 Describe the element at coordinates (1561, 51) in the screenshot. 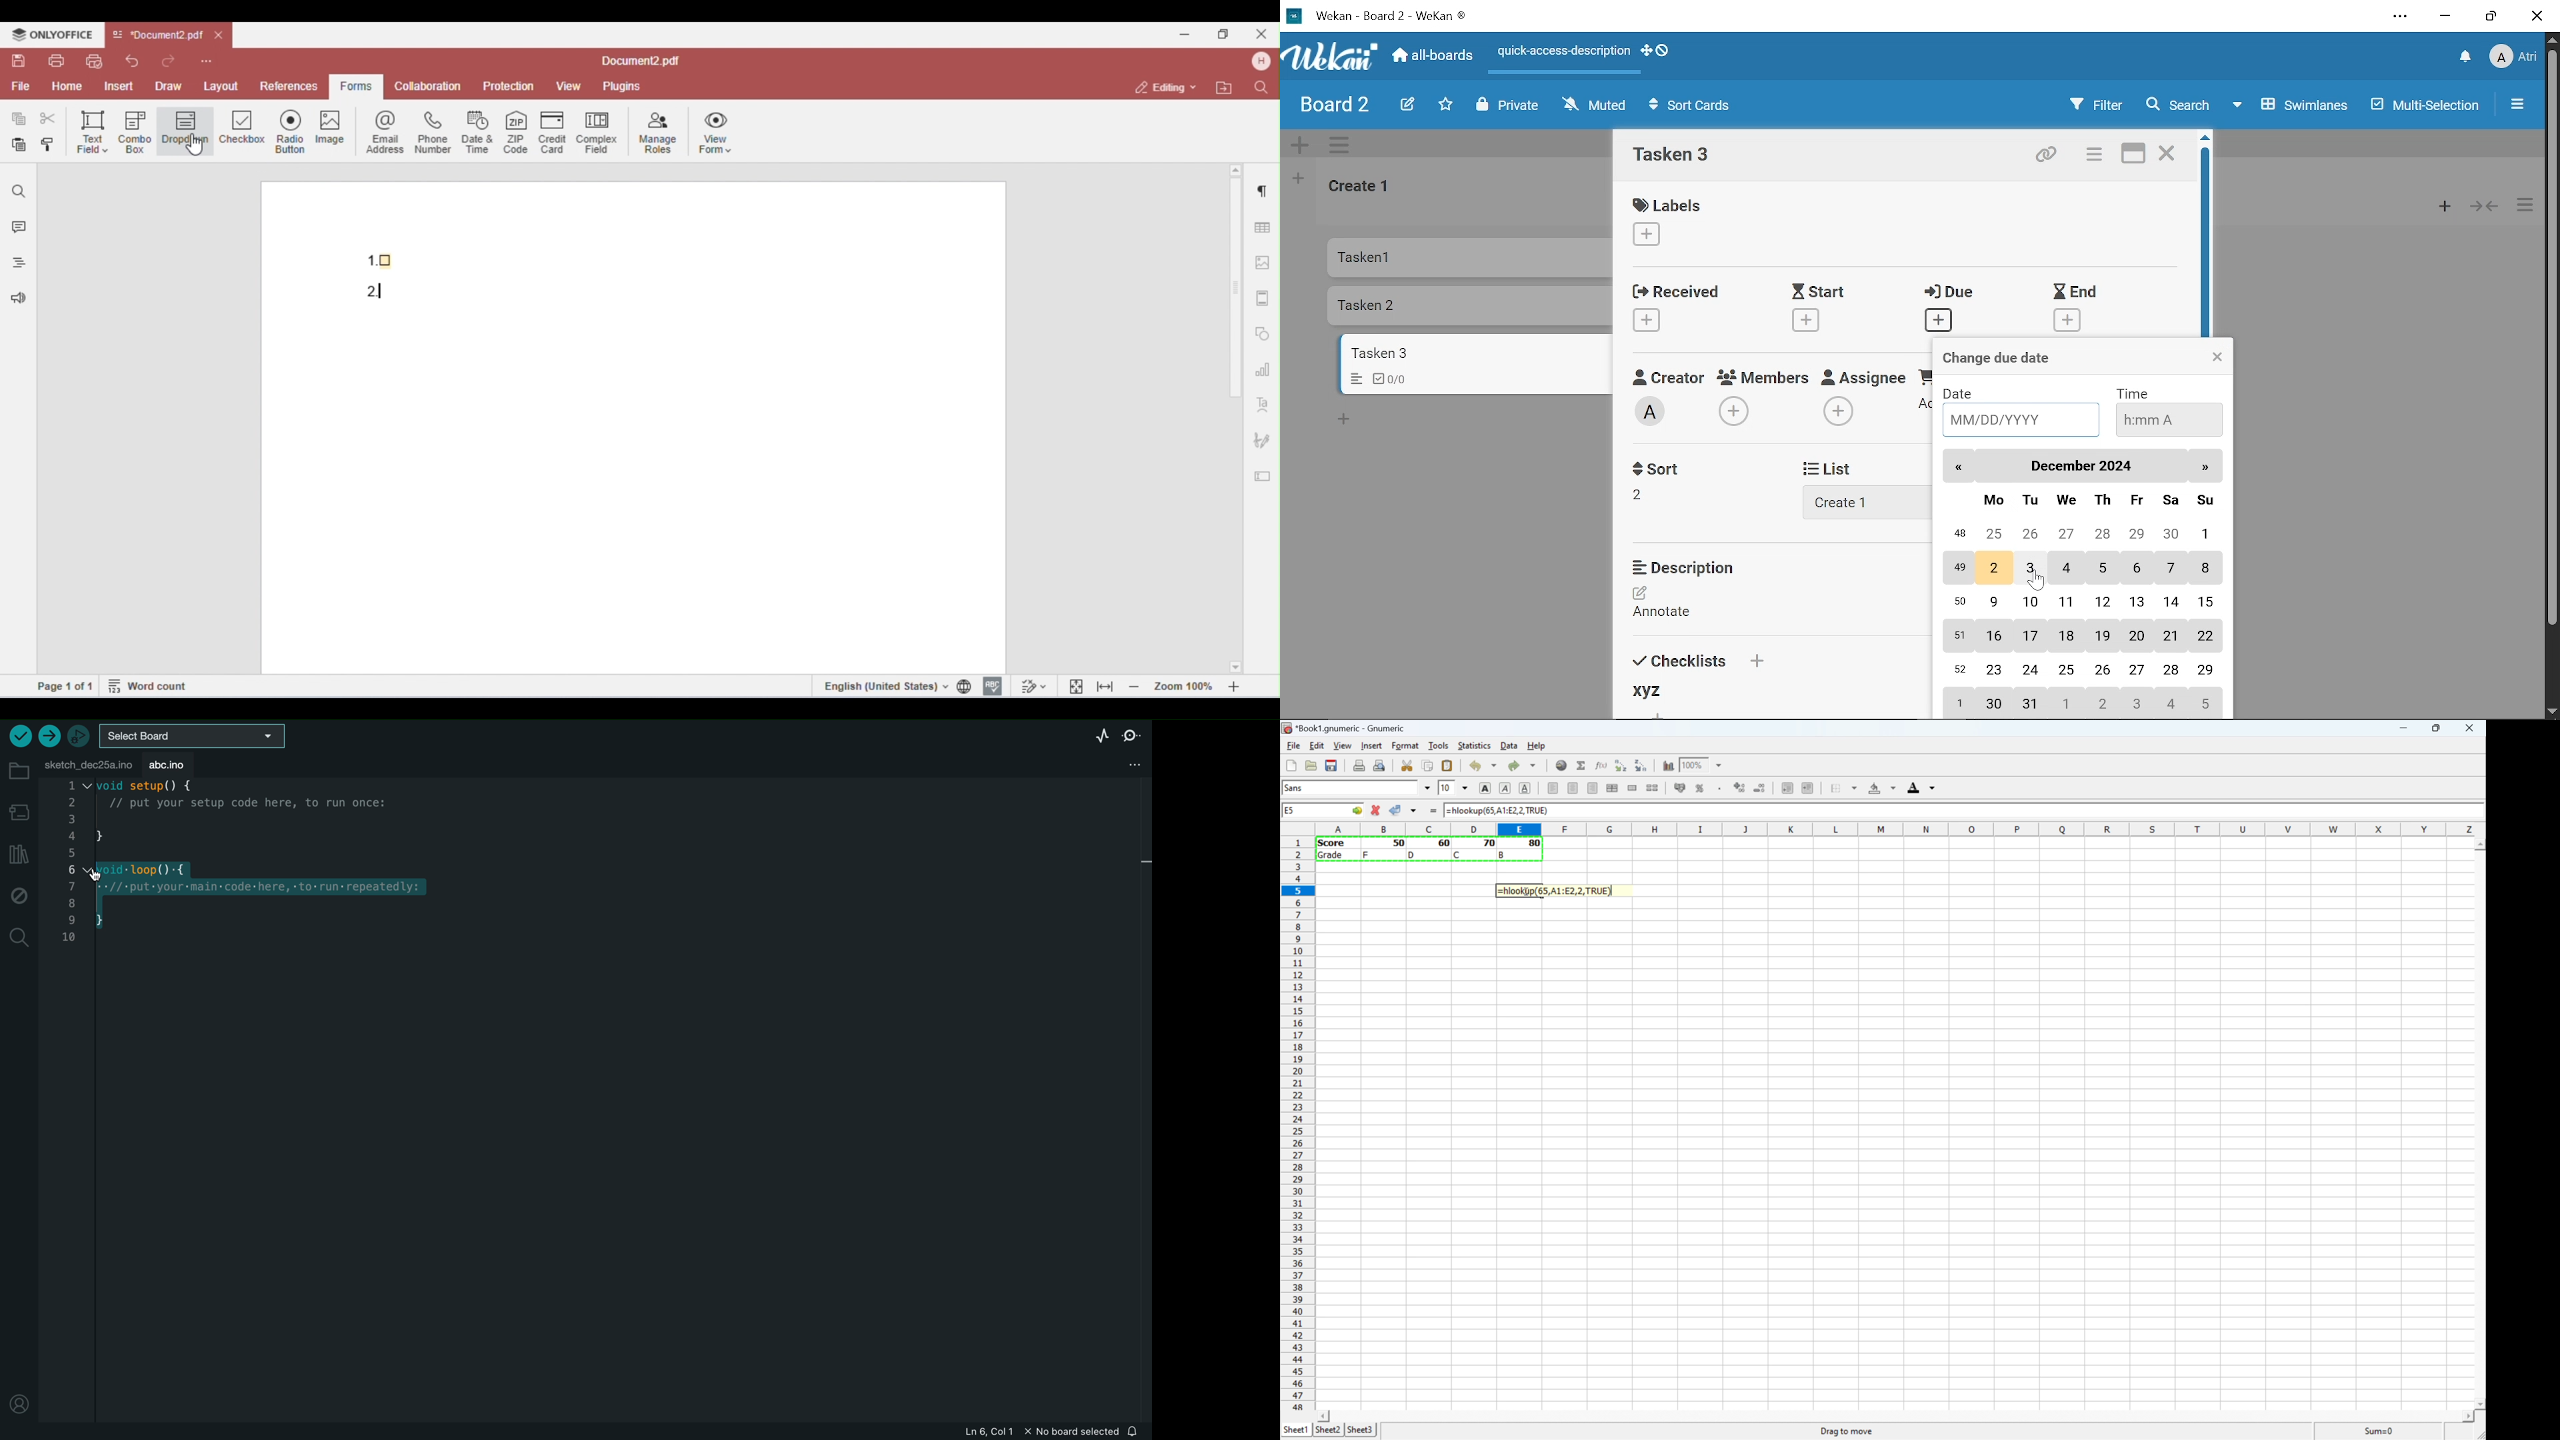

I see `Quick access description` at that location.